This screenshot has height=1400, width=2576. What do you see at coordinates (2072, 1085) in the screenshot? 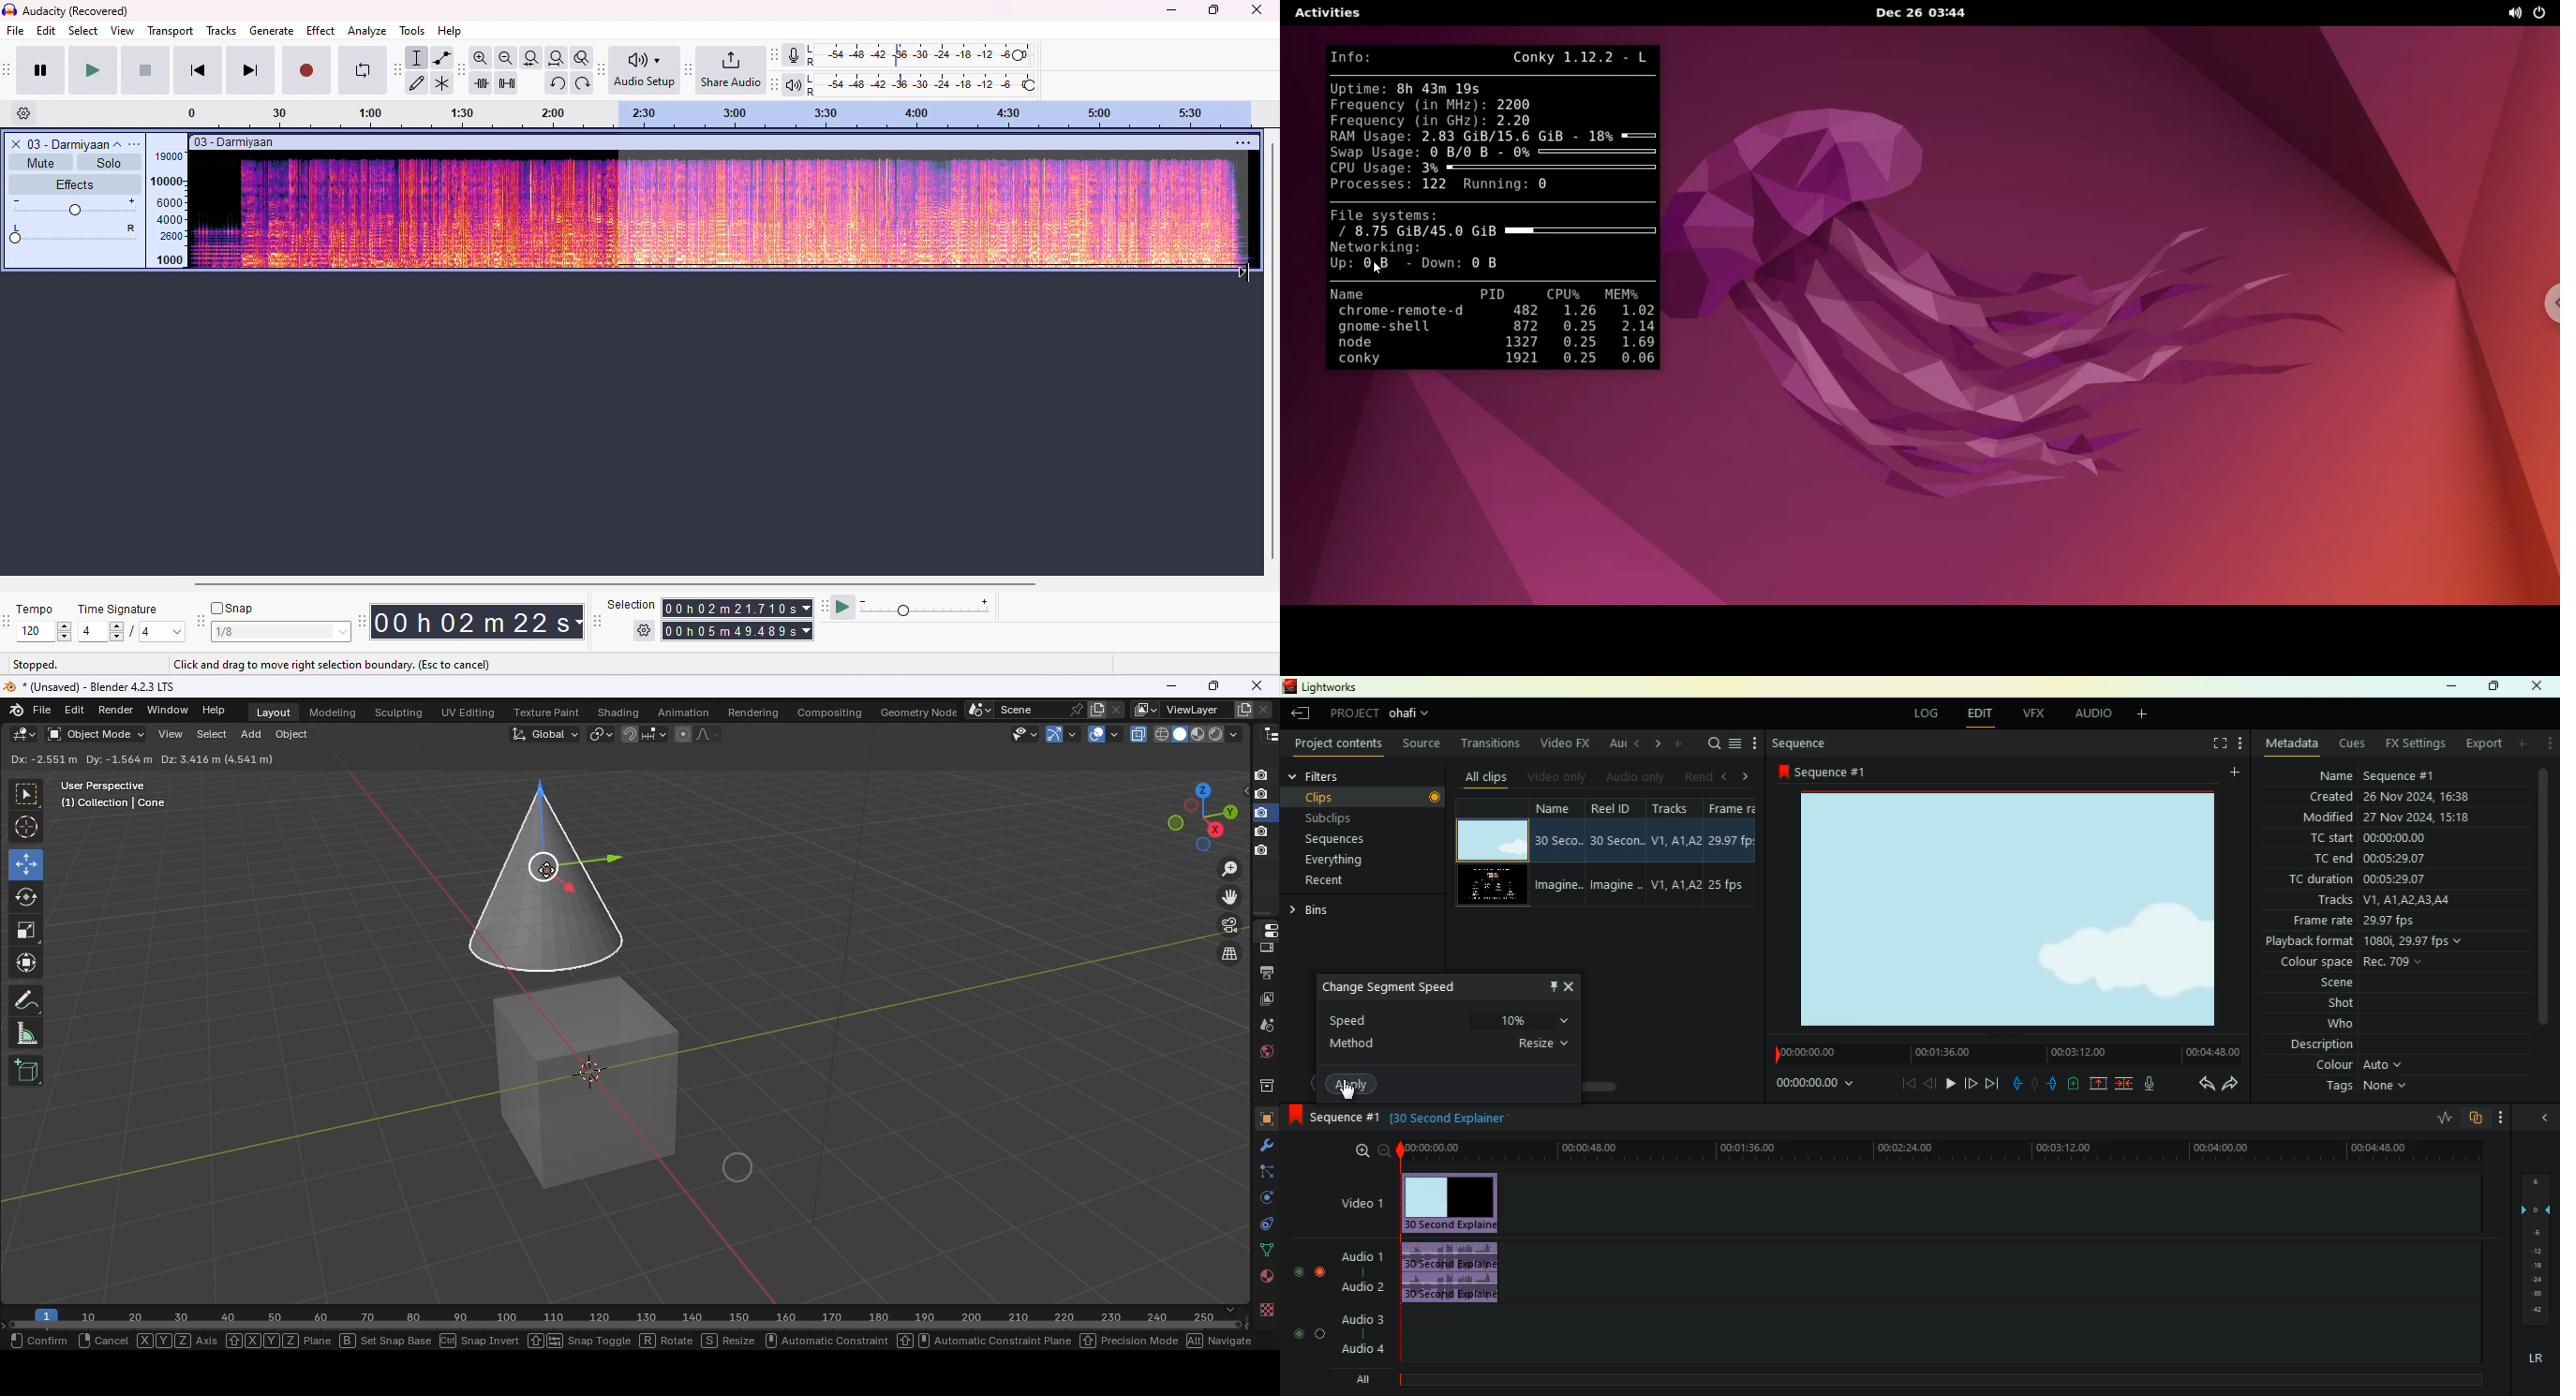
I see `battery` at bounding box center [2072, 1085].